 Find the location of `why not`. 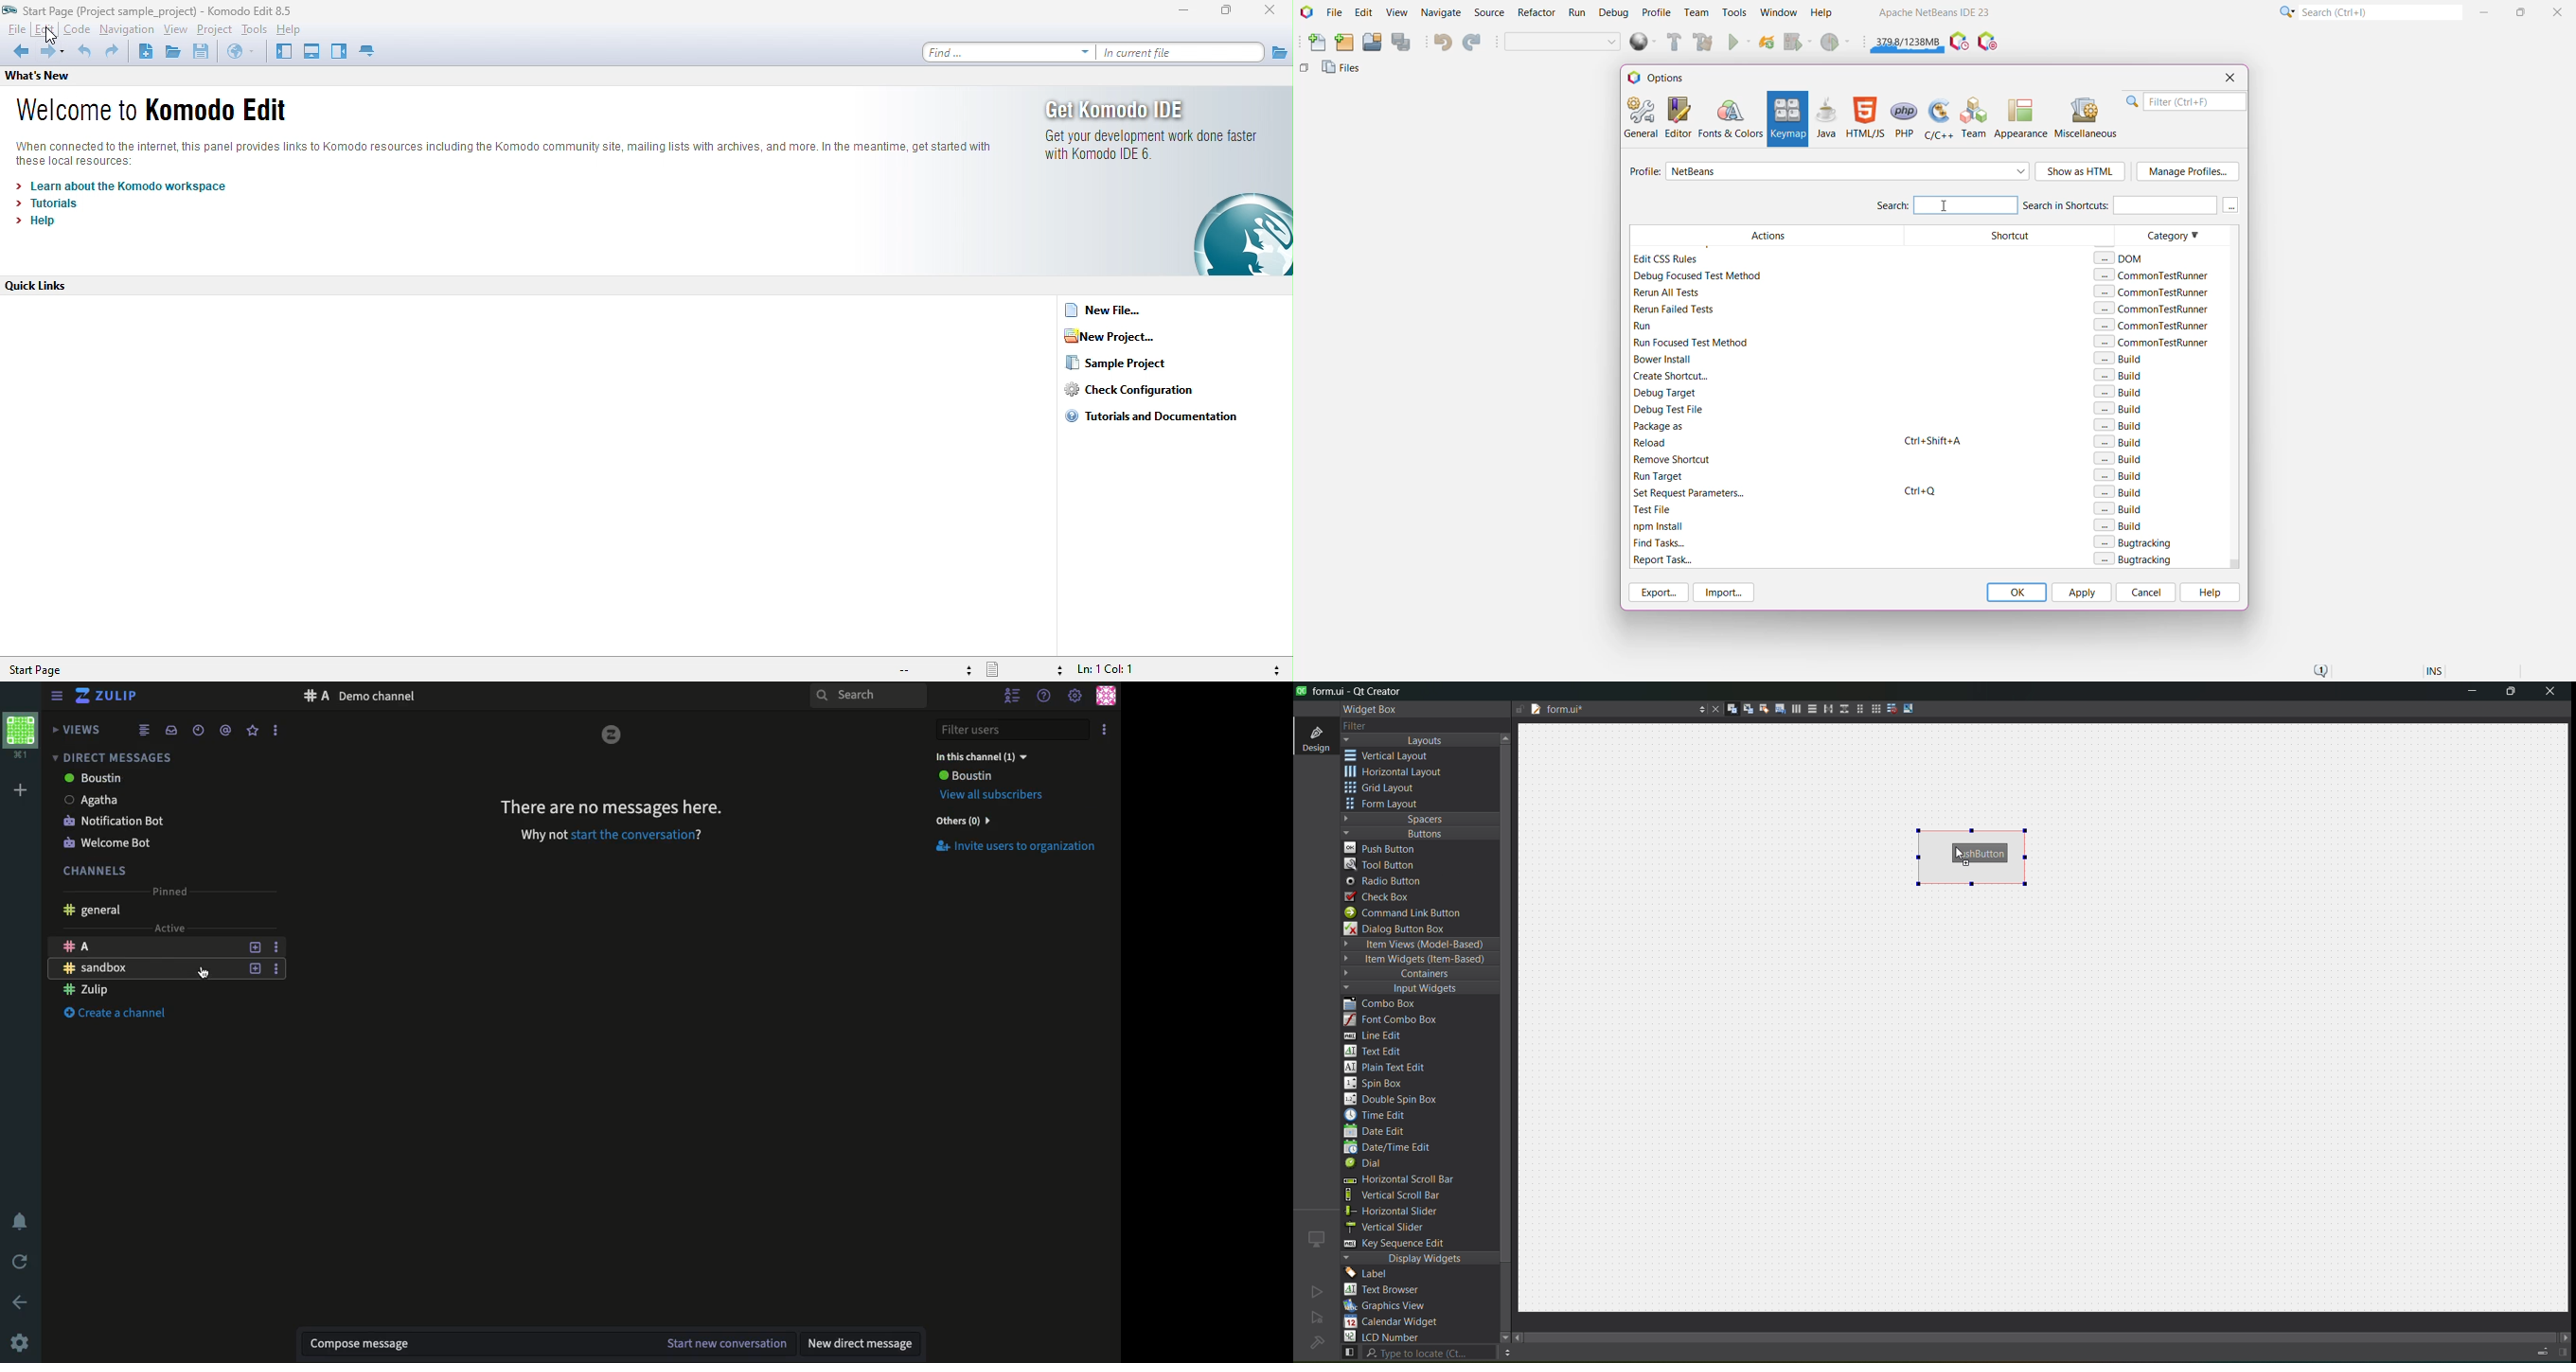

why not is located at coordinates (544, 837).